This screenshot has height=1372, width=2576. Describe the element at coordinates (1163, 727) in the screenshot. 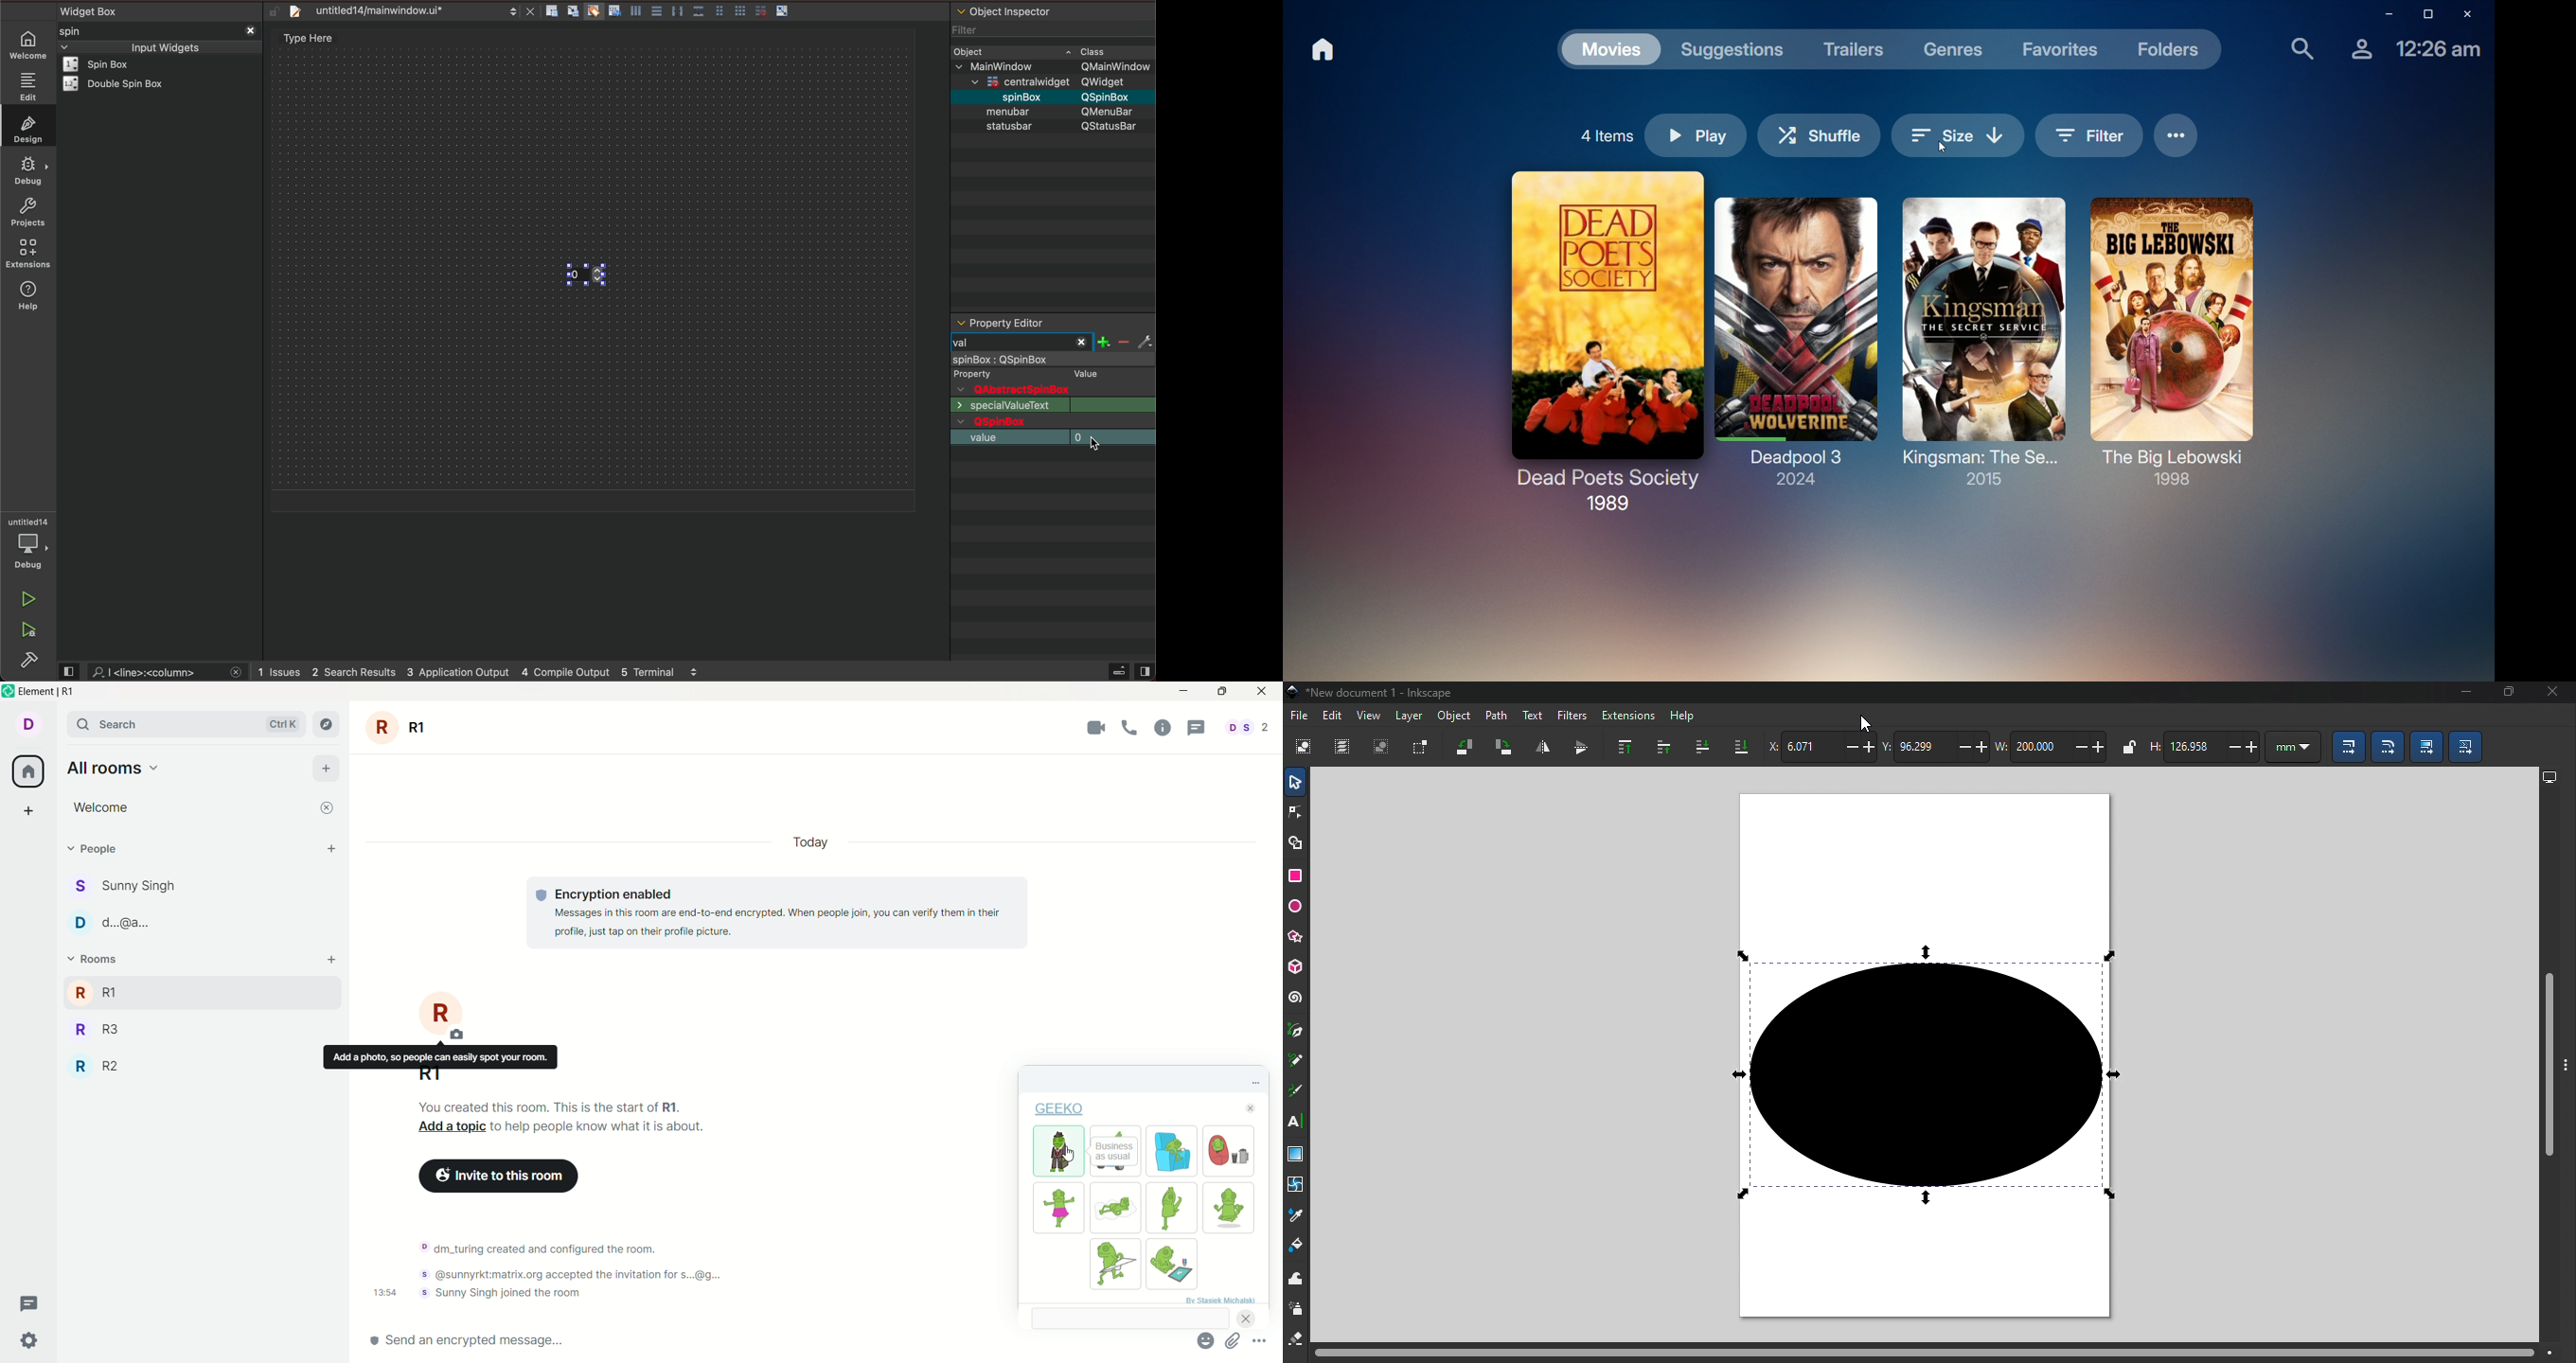

I see `help` at that location.